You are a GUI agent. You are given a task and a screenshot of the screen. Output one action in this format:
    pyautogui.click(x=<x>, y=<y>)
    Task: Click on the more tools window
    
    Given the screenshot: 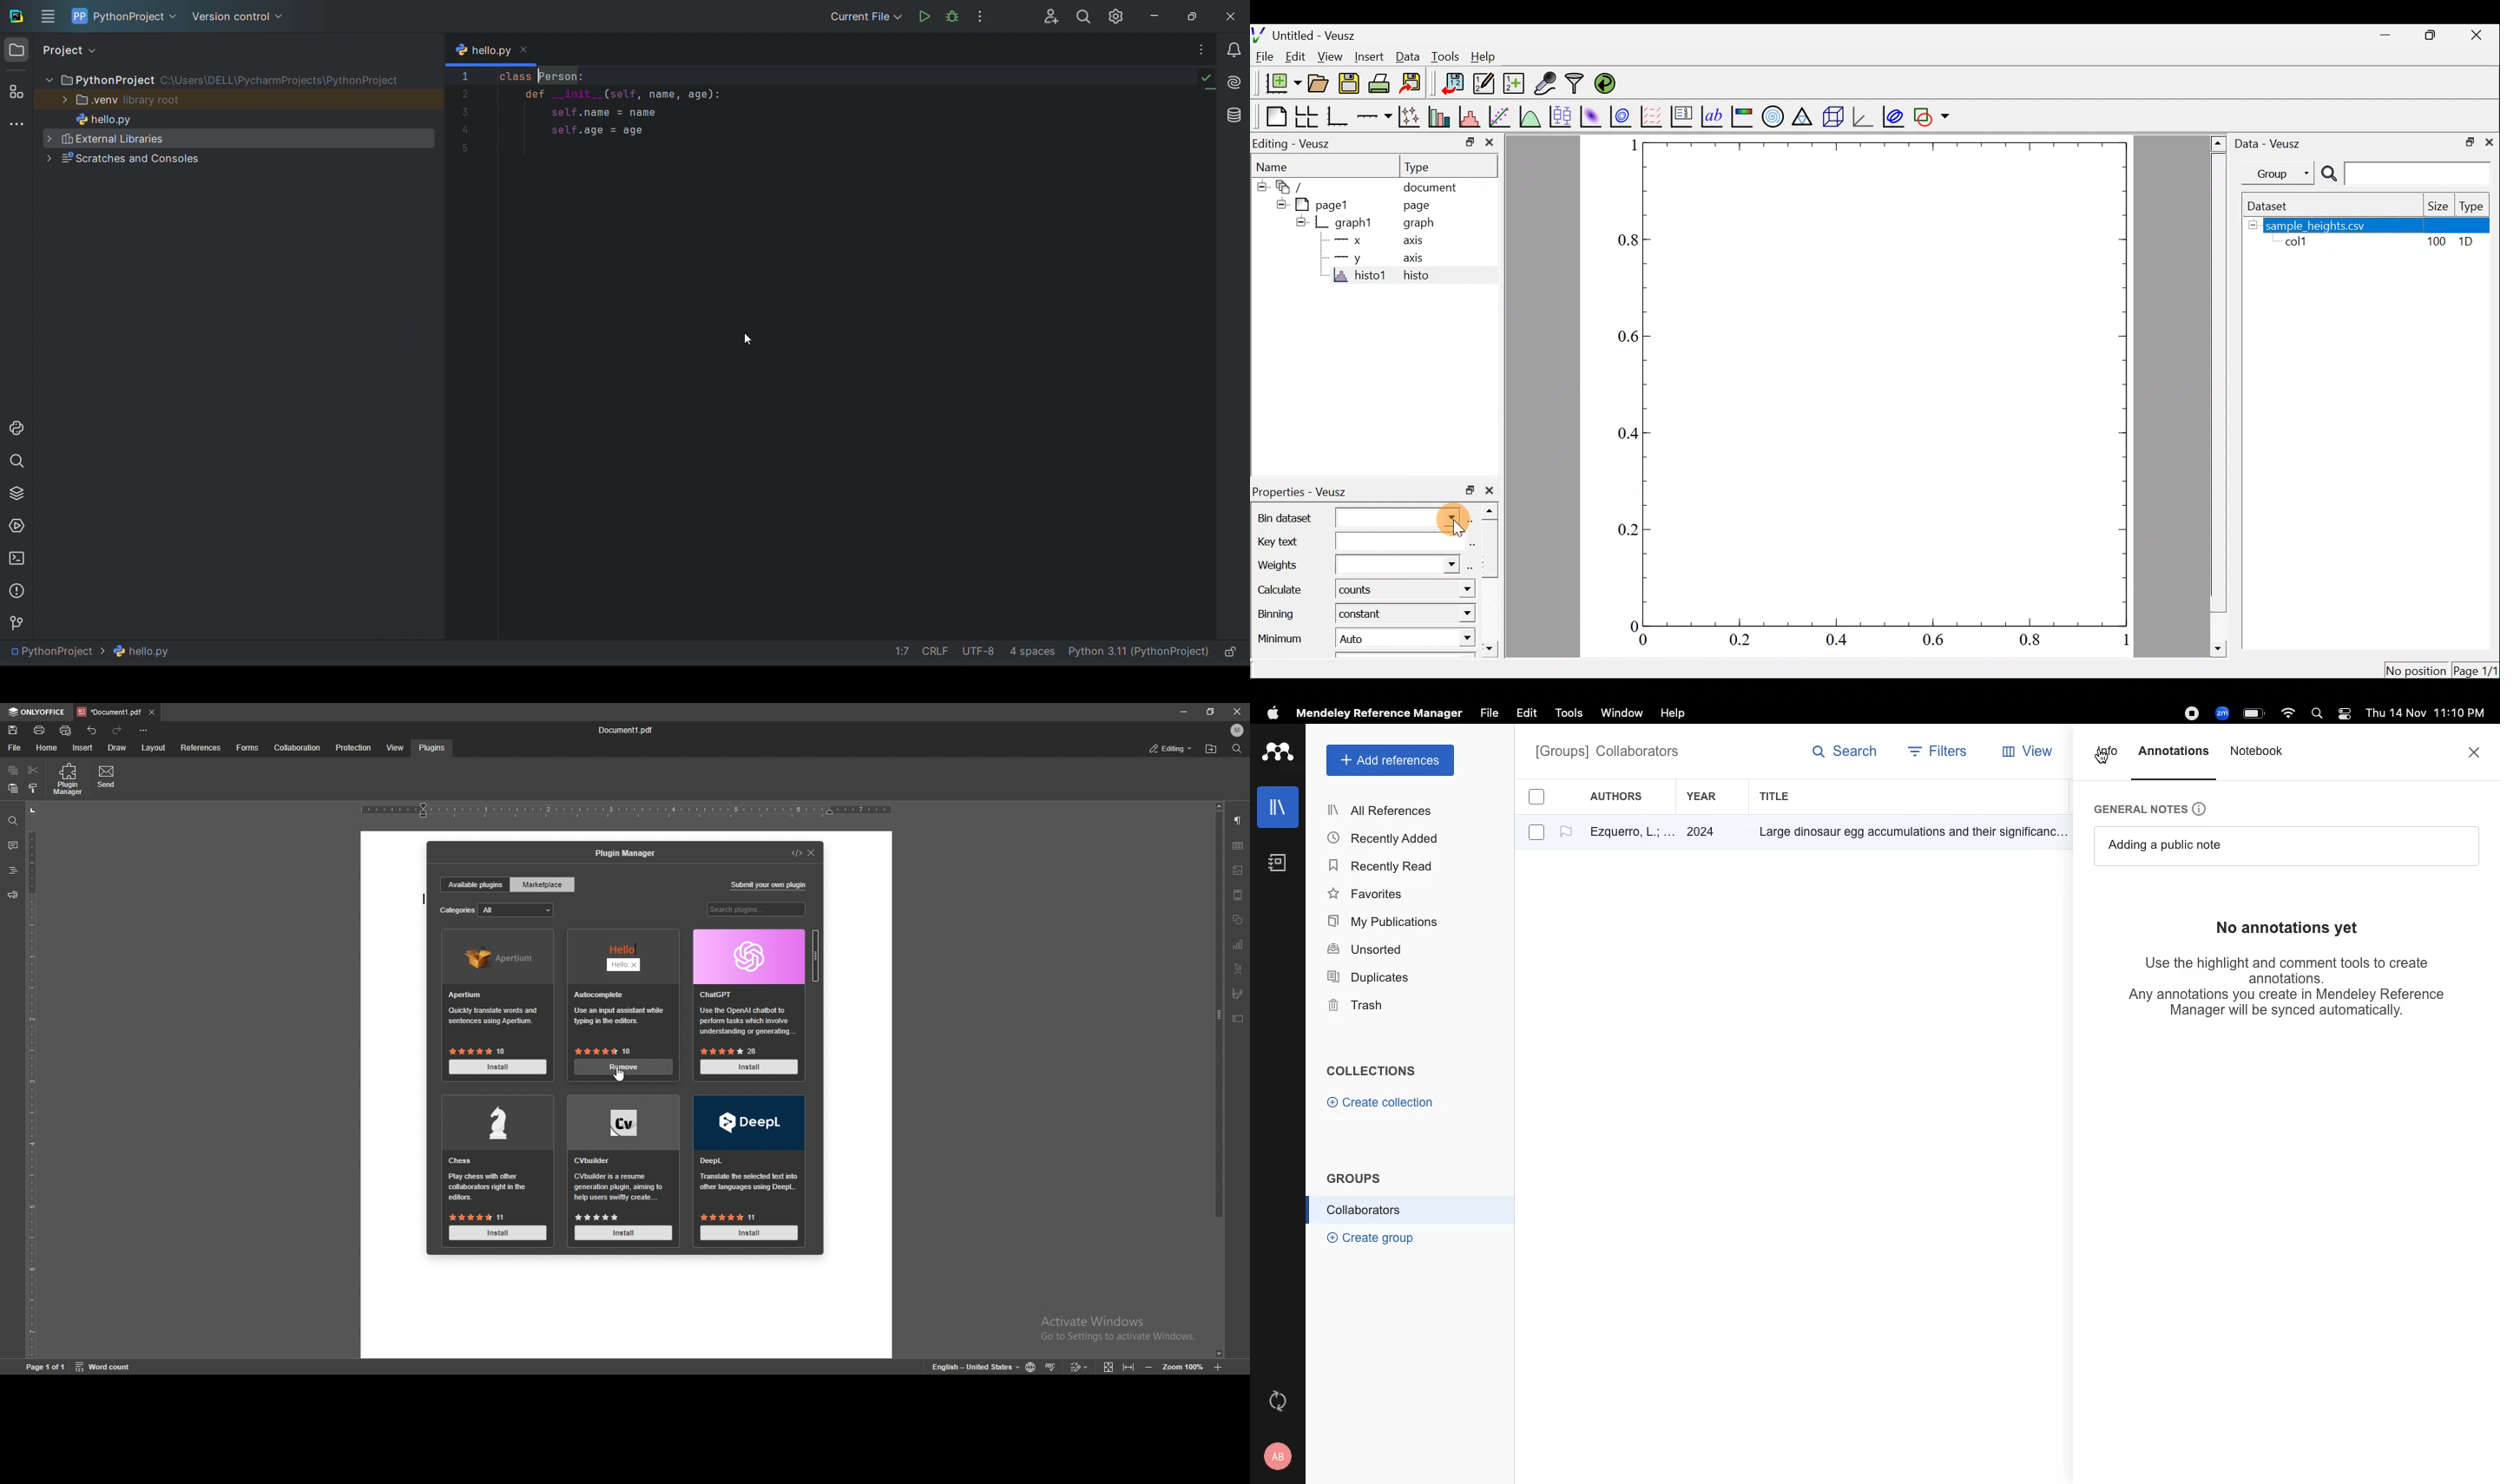 What is the action you would take?
    pyautogui.click(x=16, y=125)
    